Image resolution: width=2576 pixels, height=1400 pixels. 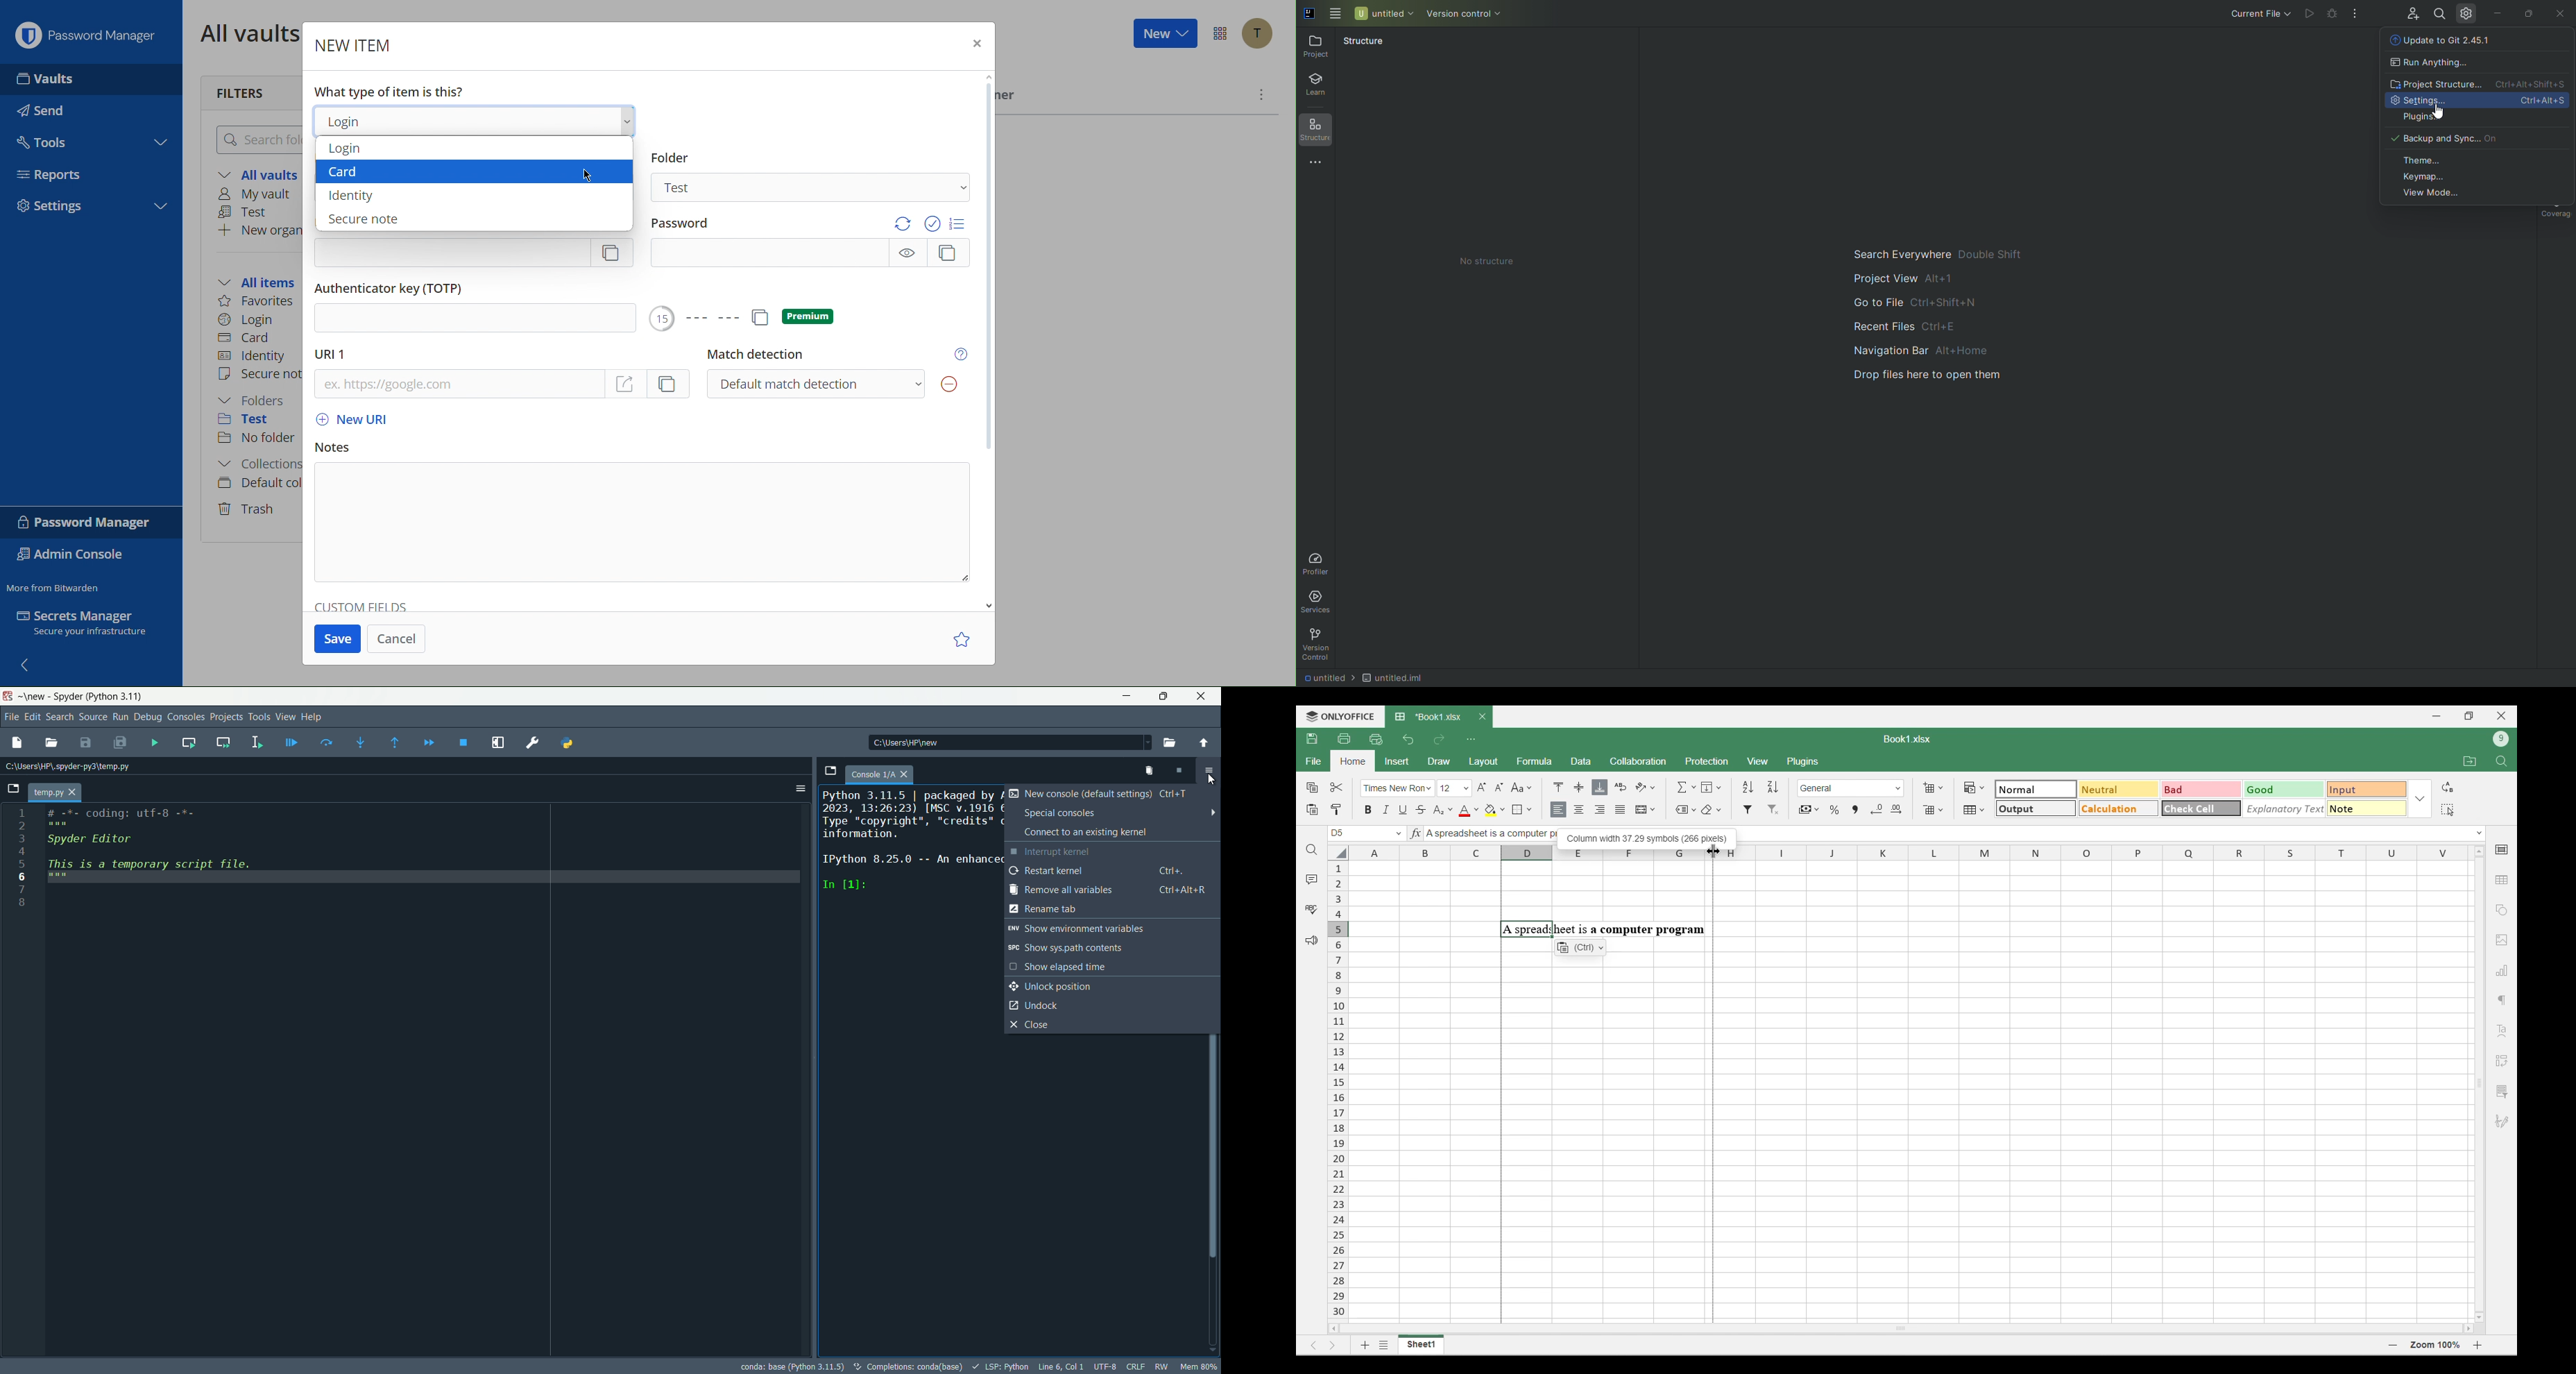 I want to click on RW, so click(x=1161, y=1366).